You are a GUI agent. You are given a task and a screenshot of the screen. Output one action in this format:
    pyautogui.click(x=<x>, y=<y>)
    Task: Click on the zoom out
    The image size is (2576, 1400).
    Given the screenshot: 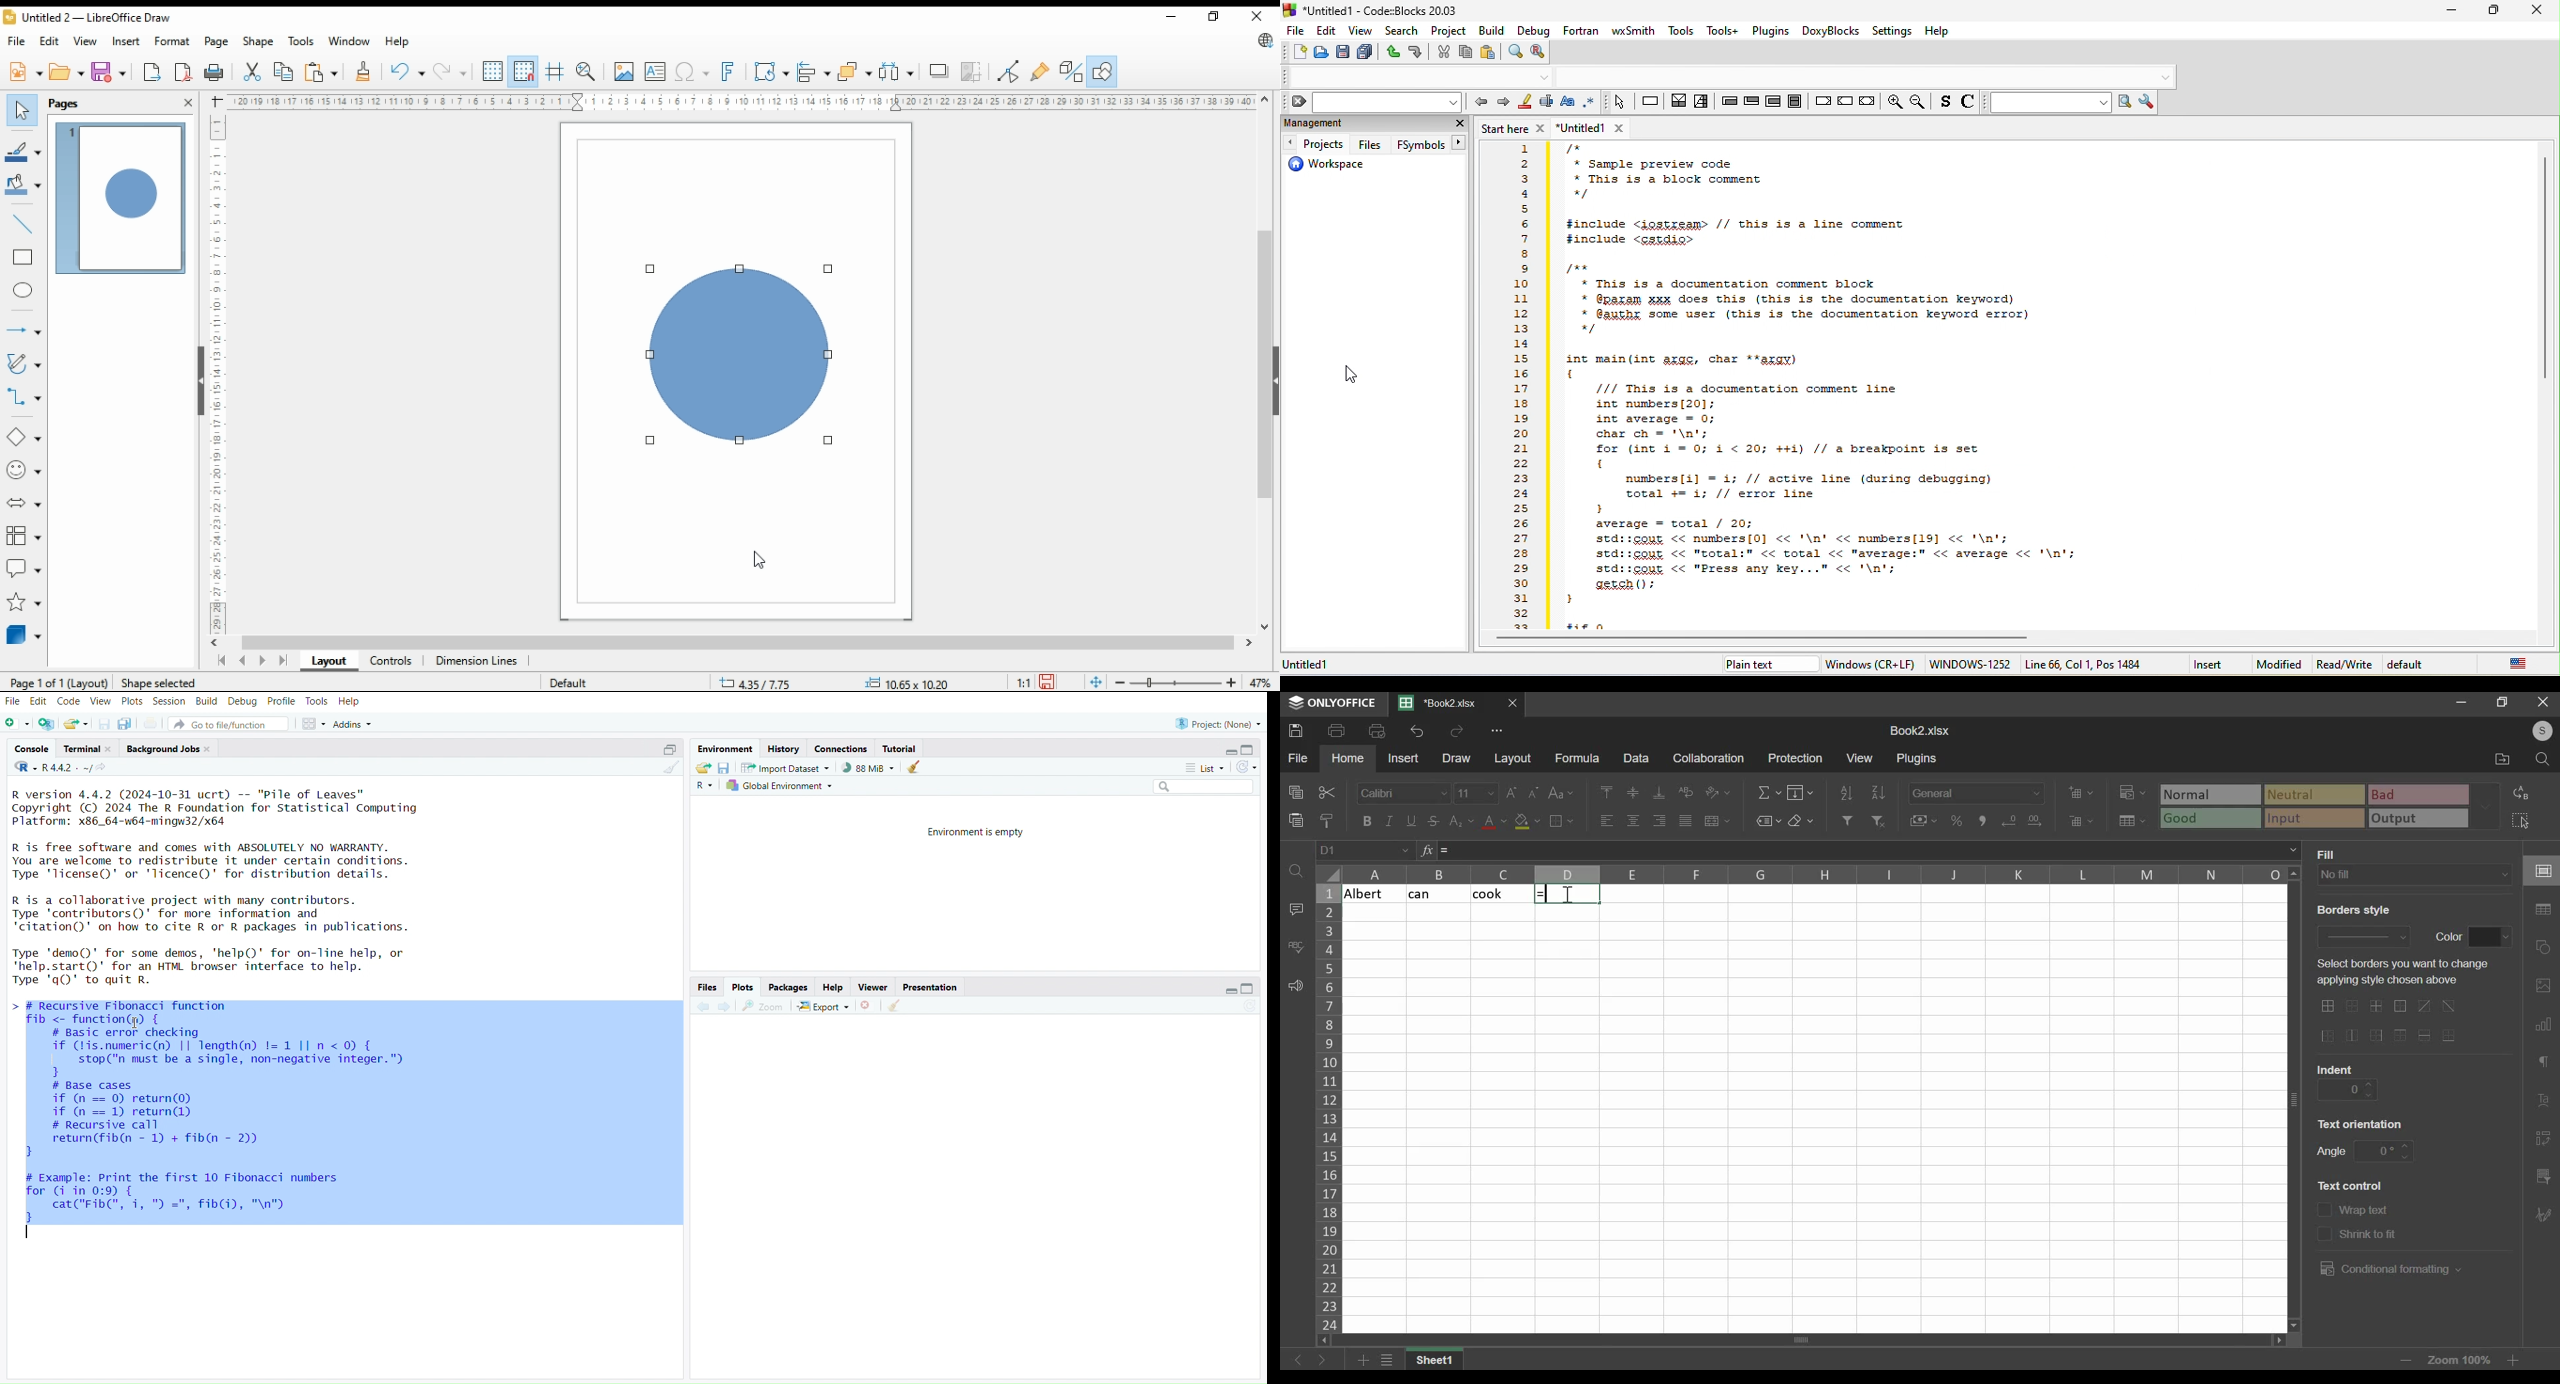 What is the action you would take?
    pyautogui.click(x=1920, y=102)
    